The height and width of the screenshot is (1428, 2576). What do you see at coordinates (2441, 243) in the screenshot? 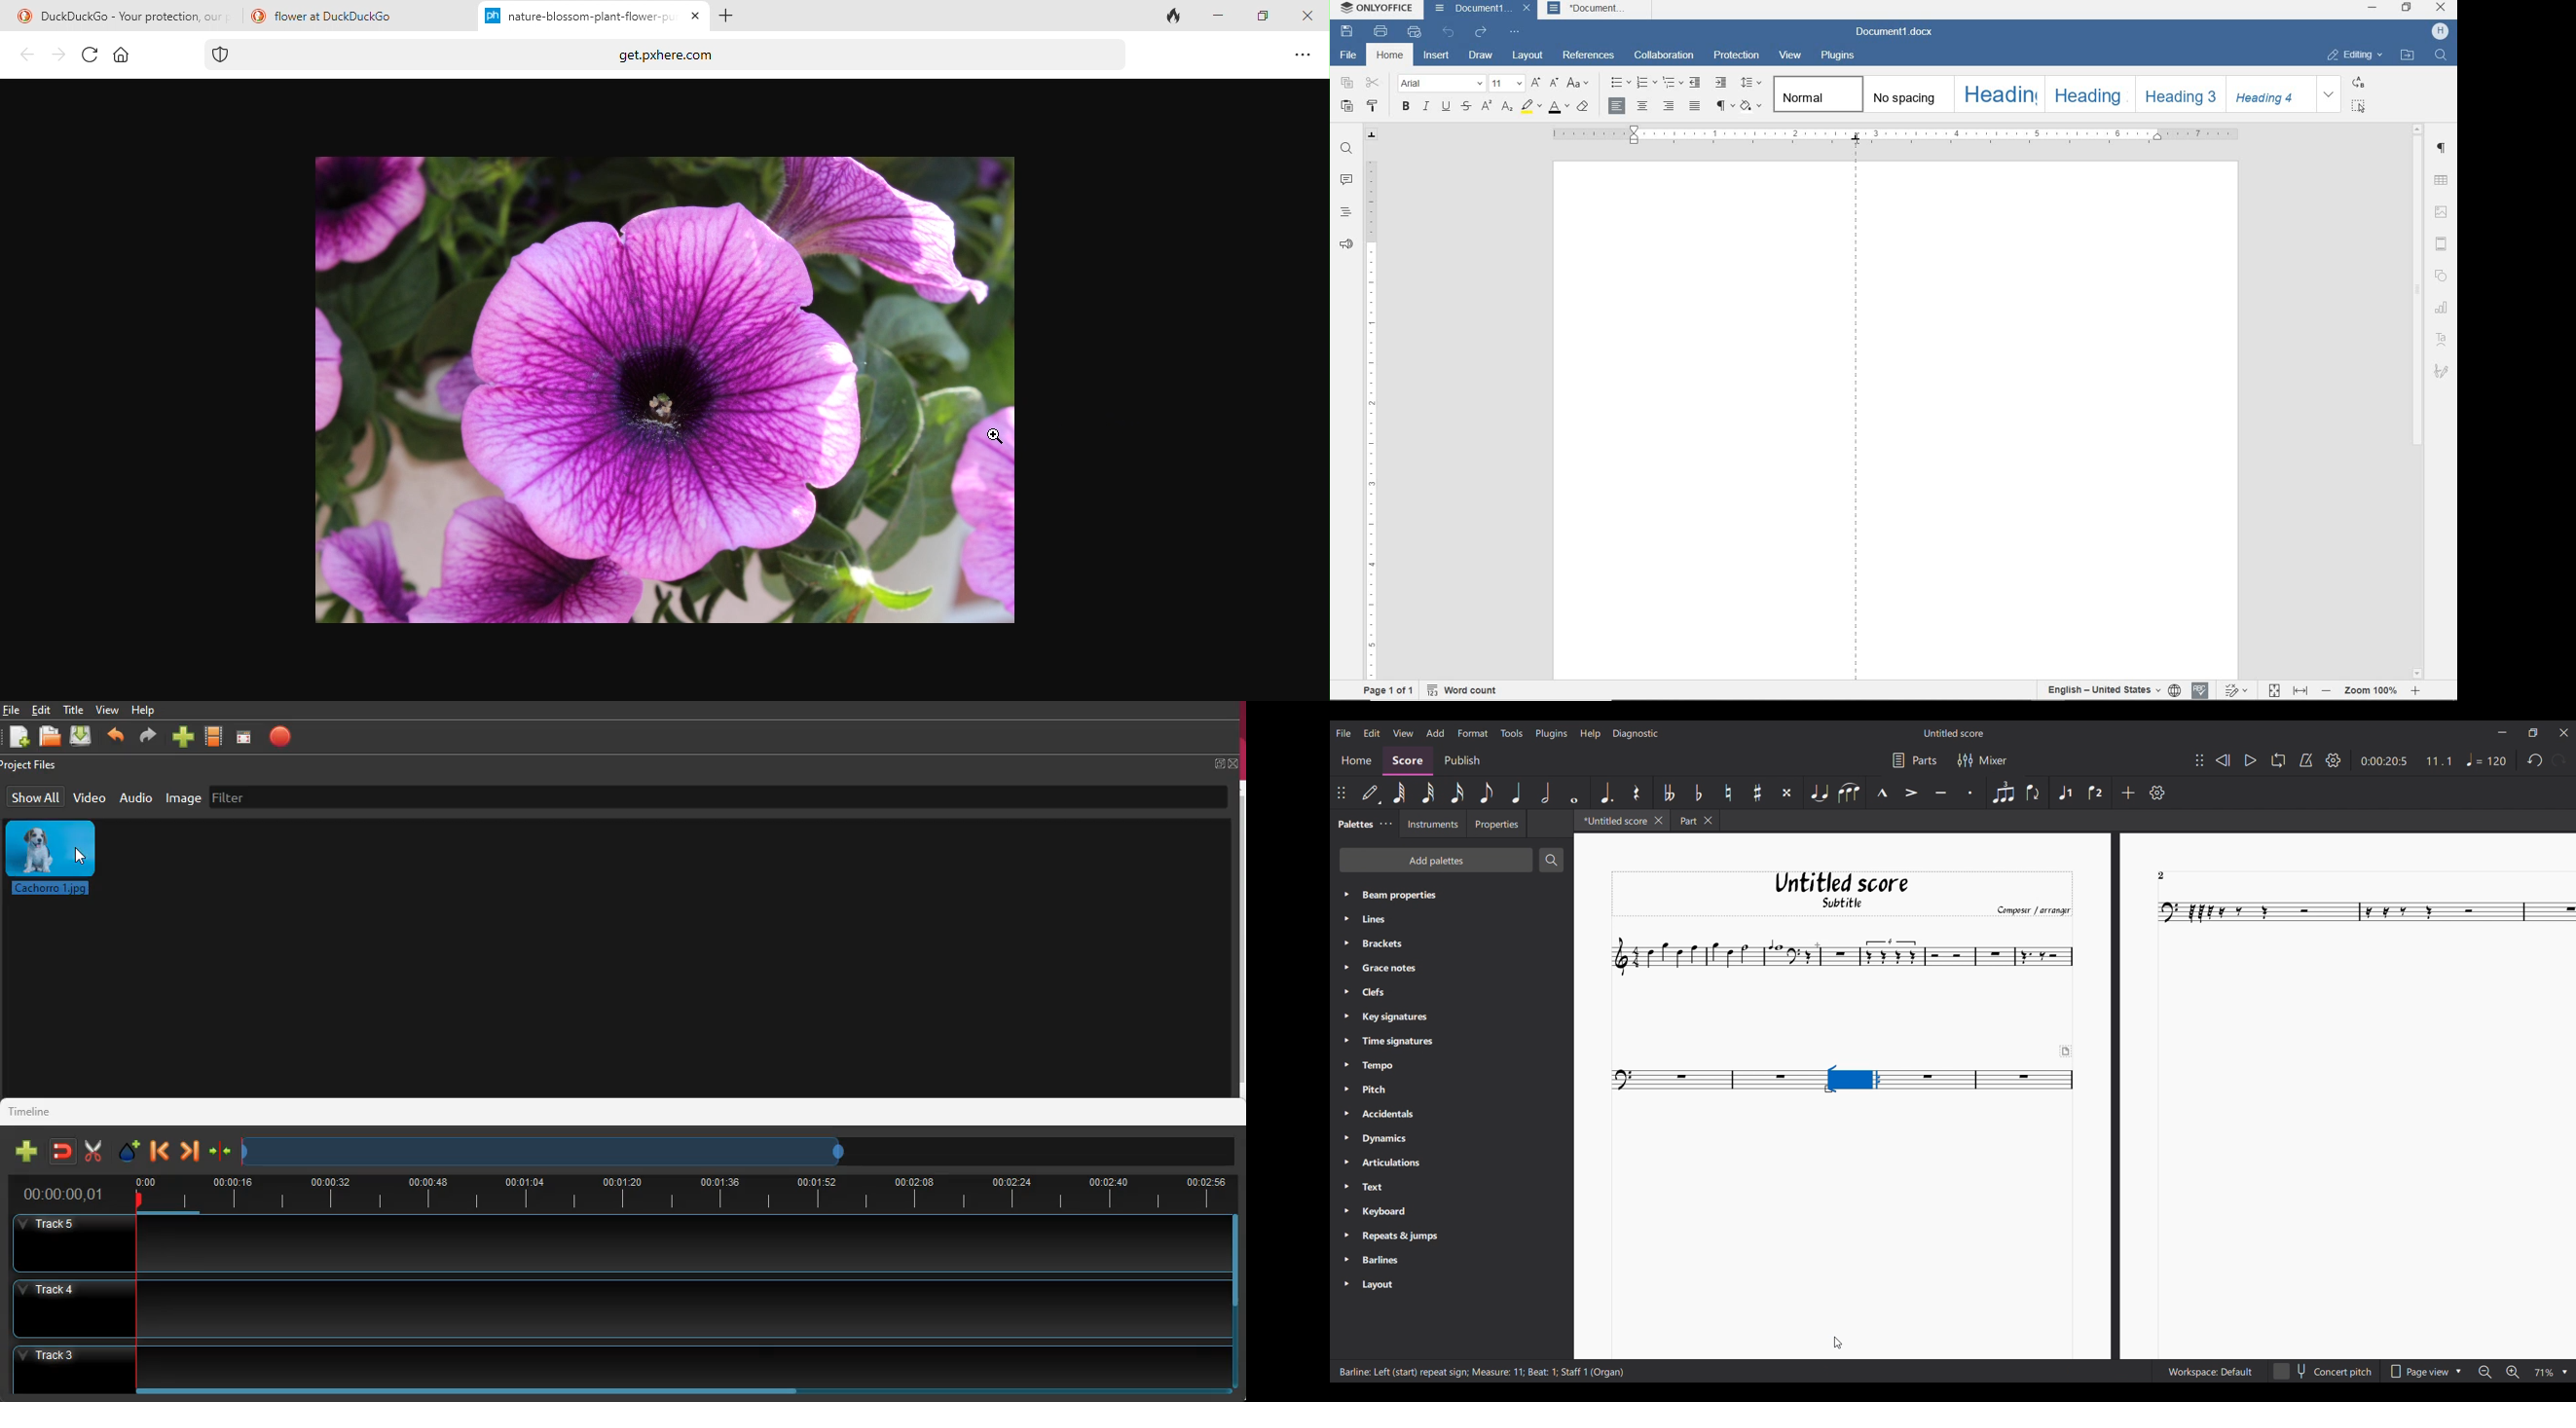
I see `HEADER & FOOTER` at bounding box center [2441, 243].